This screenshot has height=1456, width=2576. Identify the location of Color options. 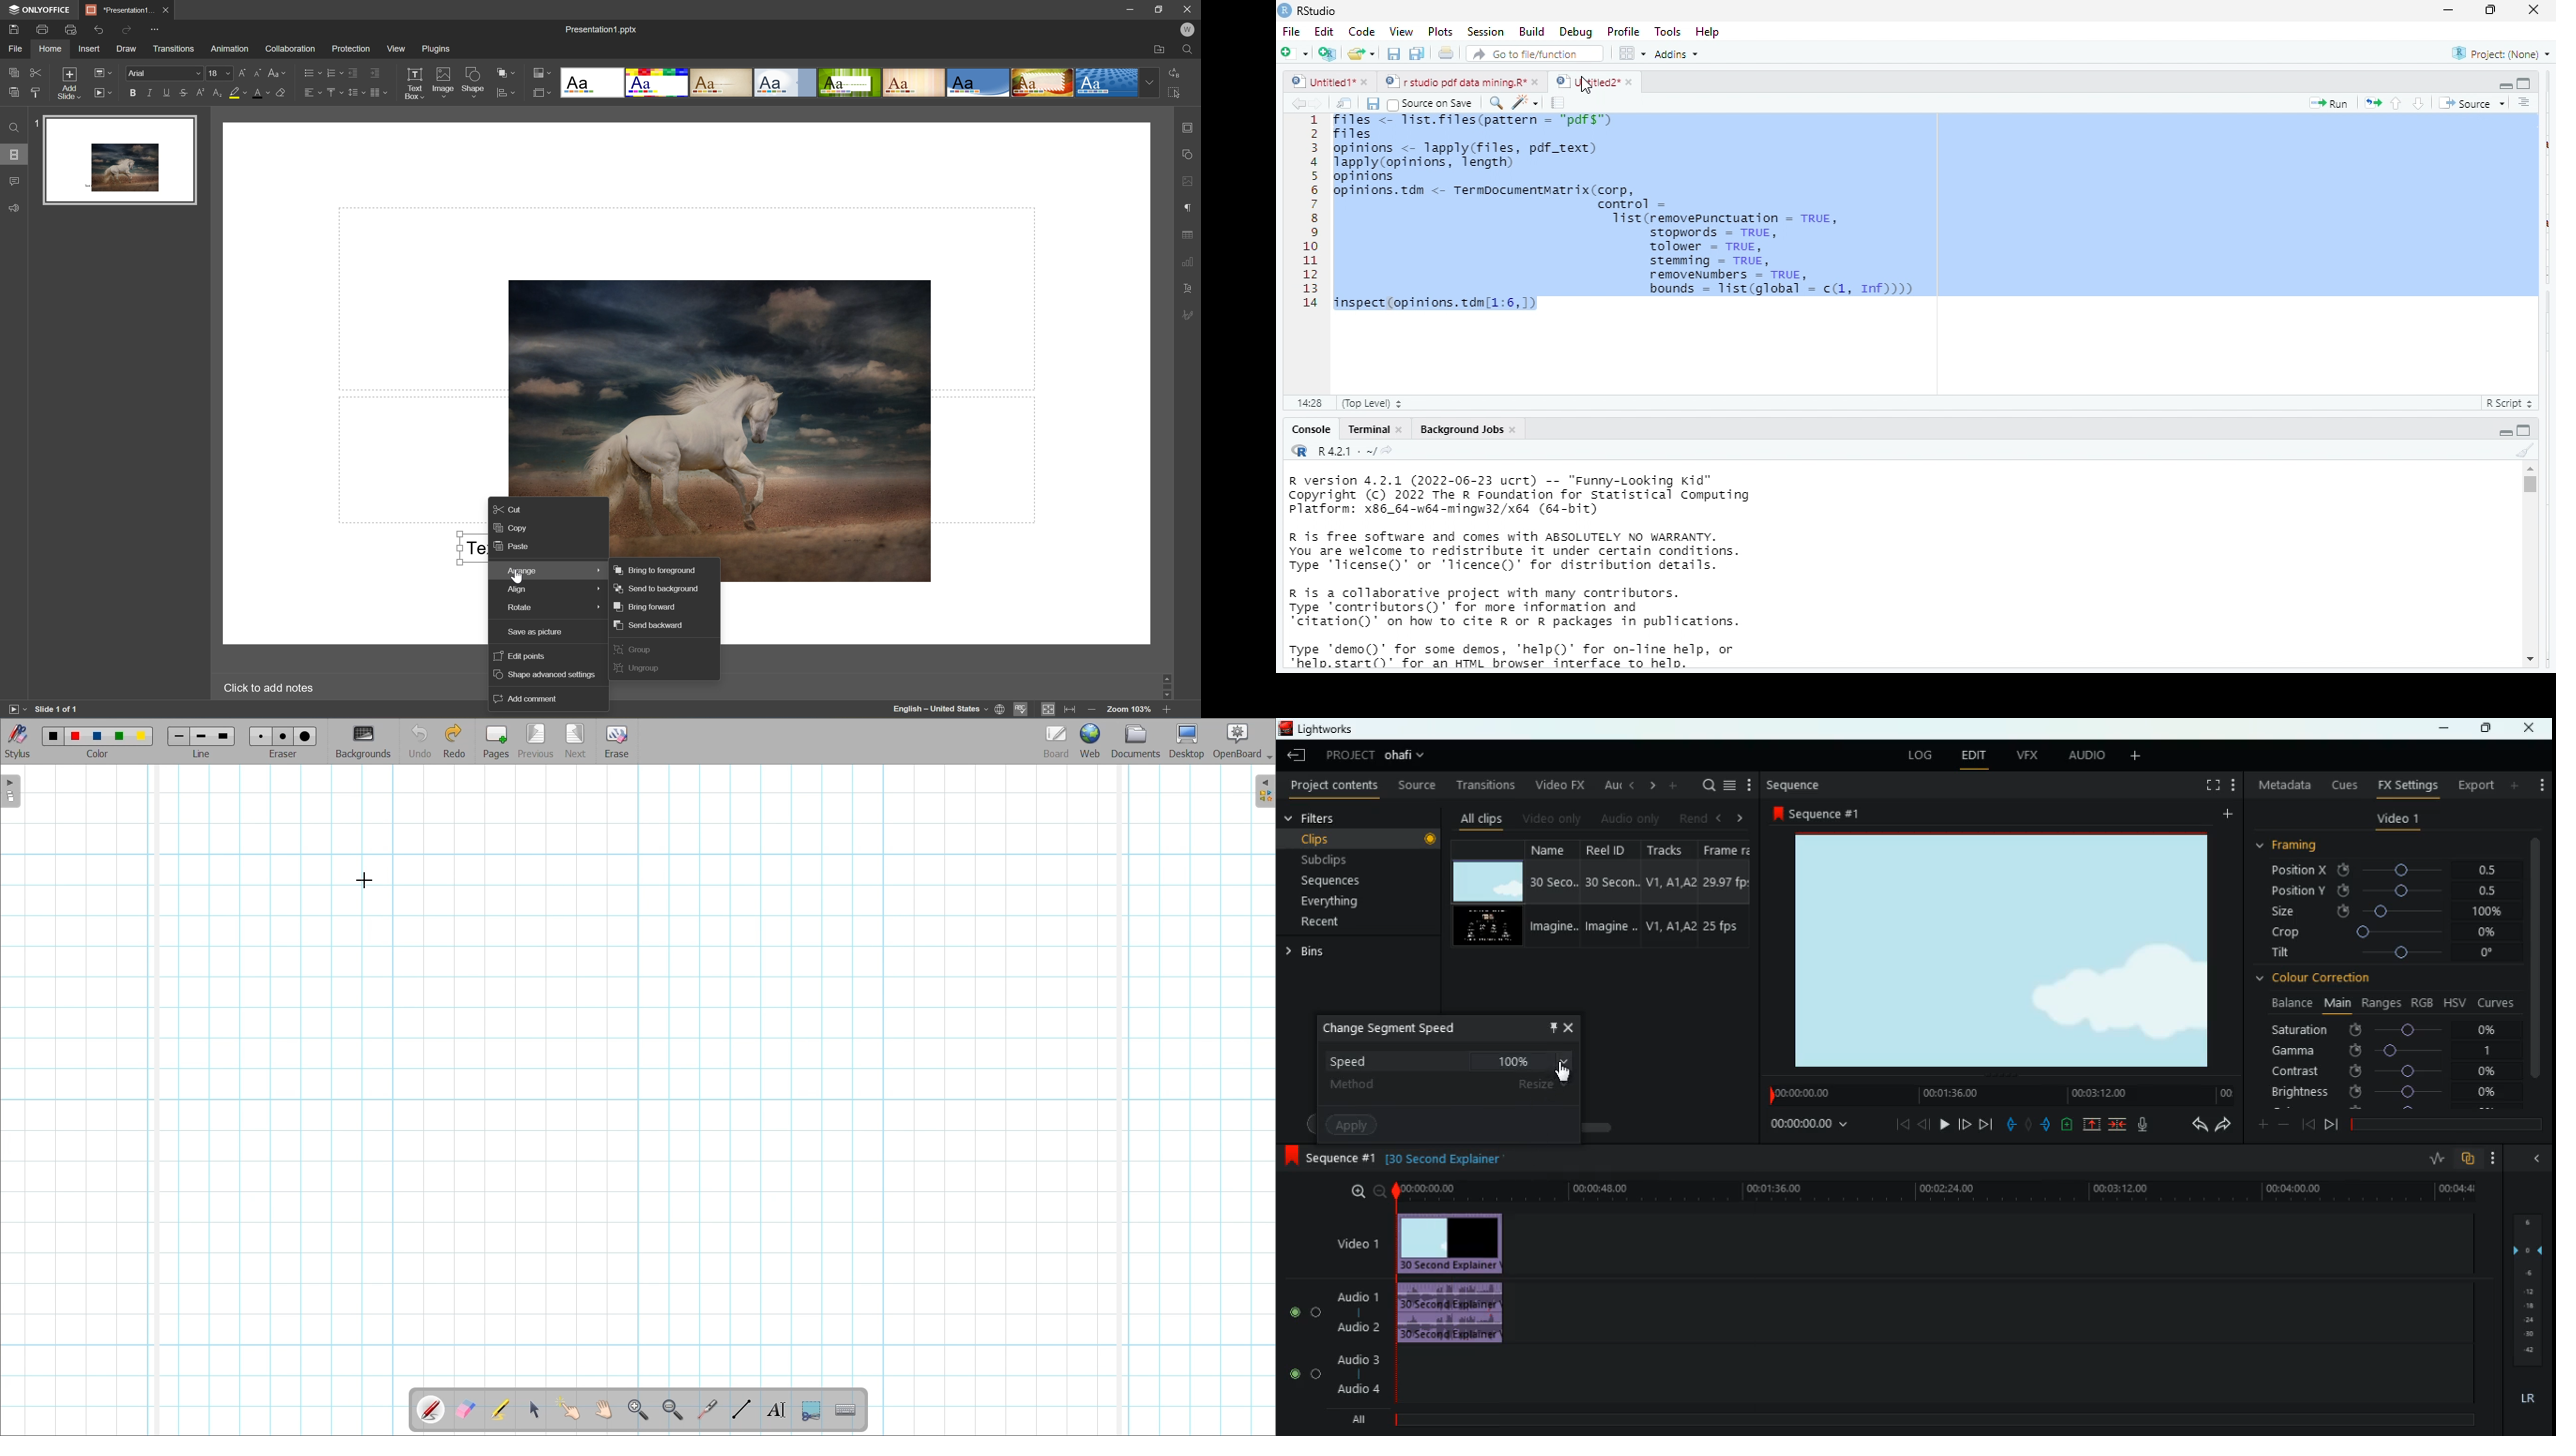
(98, 737).